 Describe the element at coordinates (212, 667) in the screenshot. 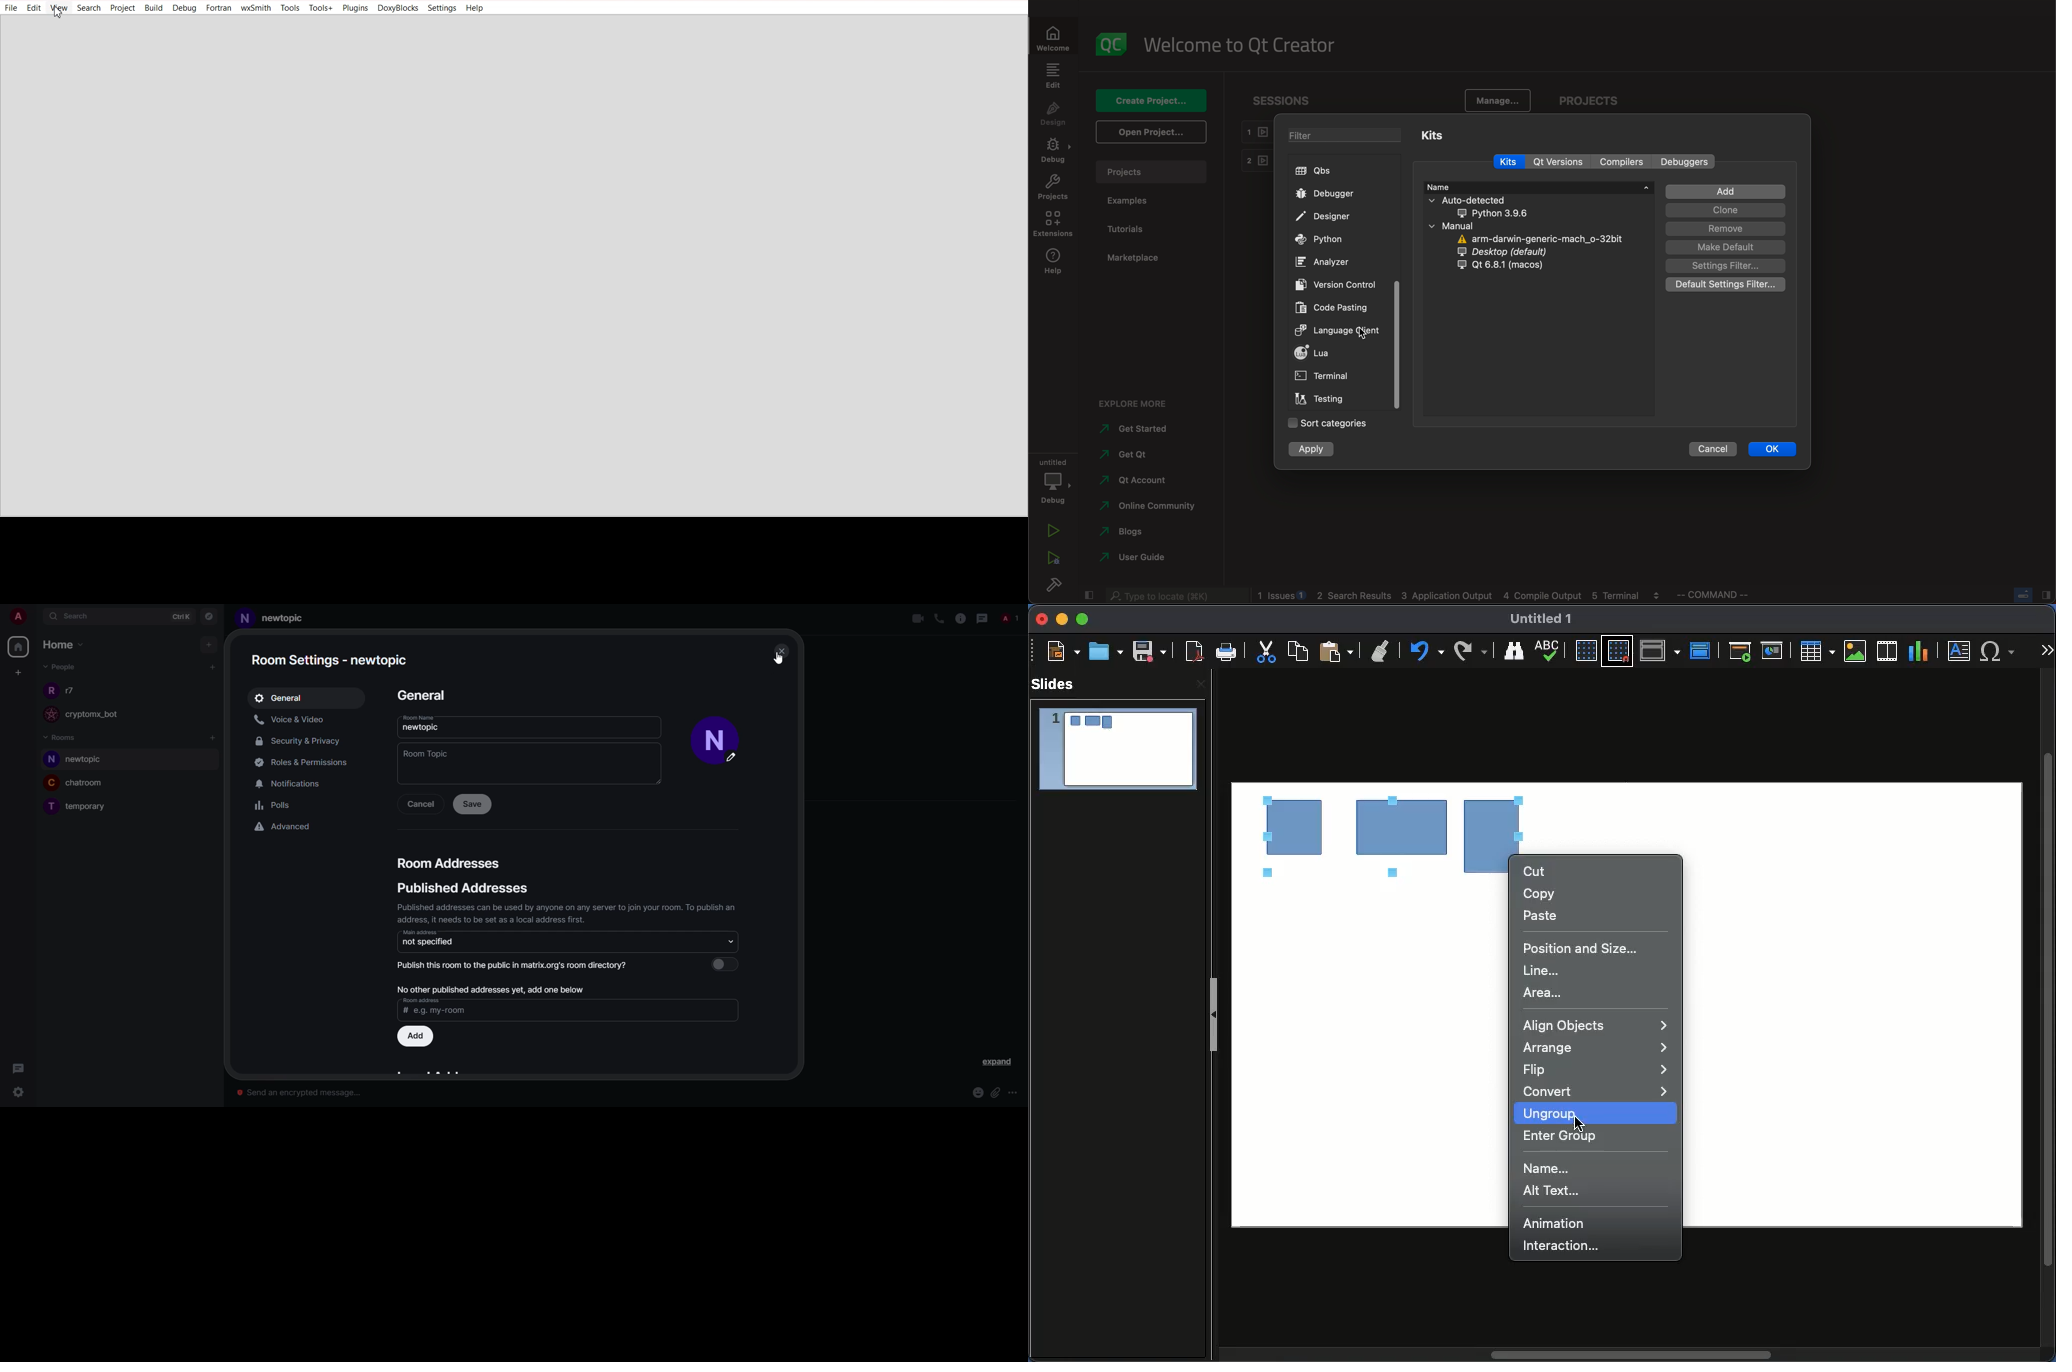

I see `start chat` at that location.